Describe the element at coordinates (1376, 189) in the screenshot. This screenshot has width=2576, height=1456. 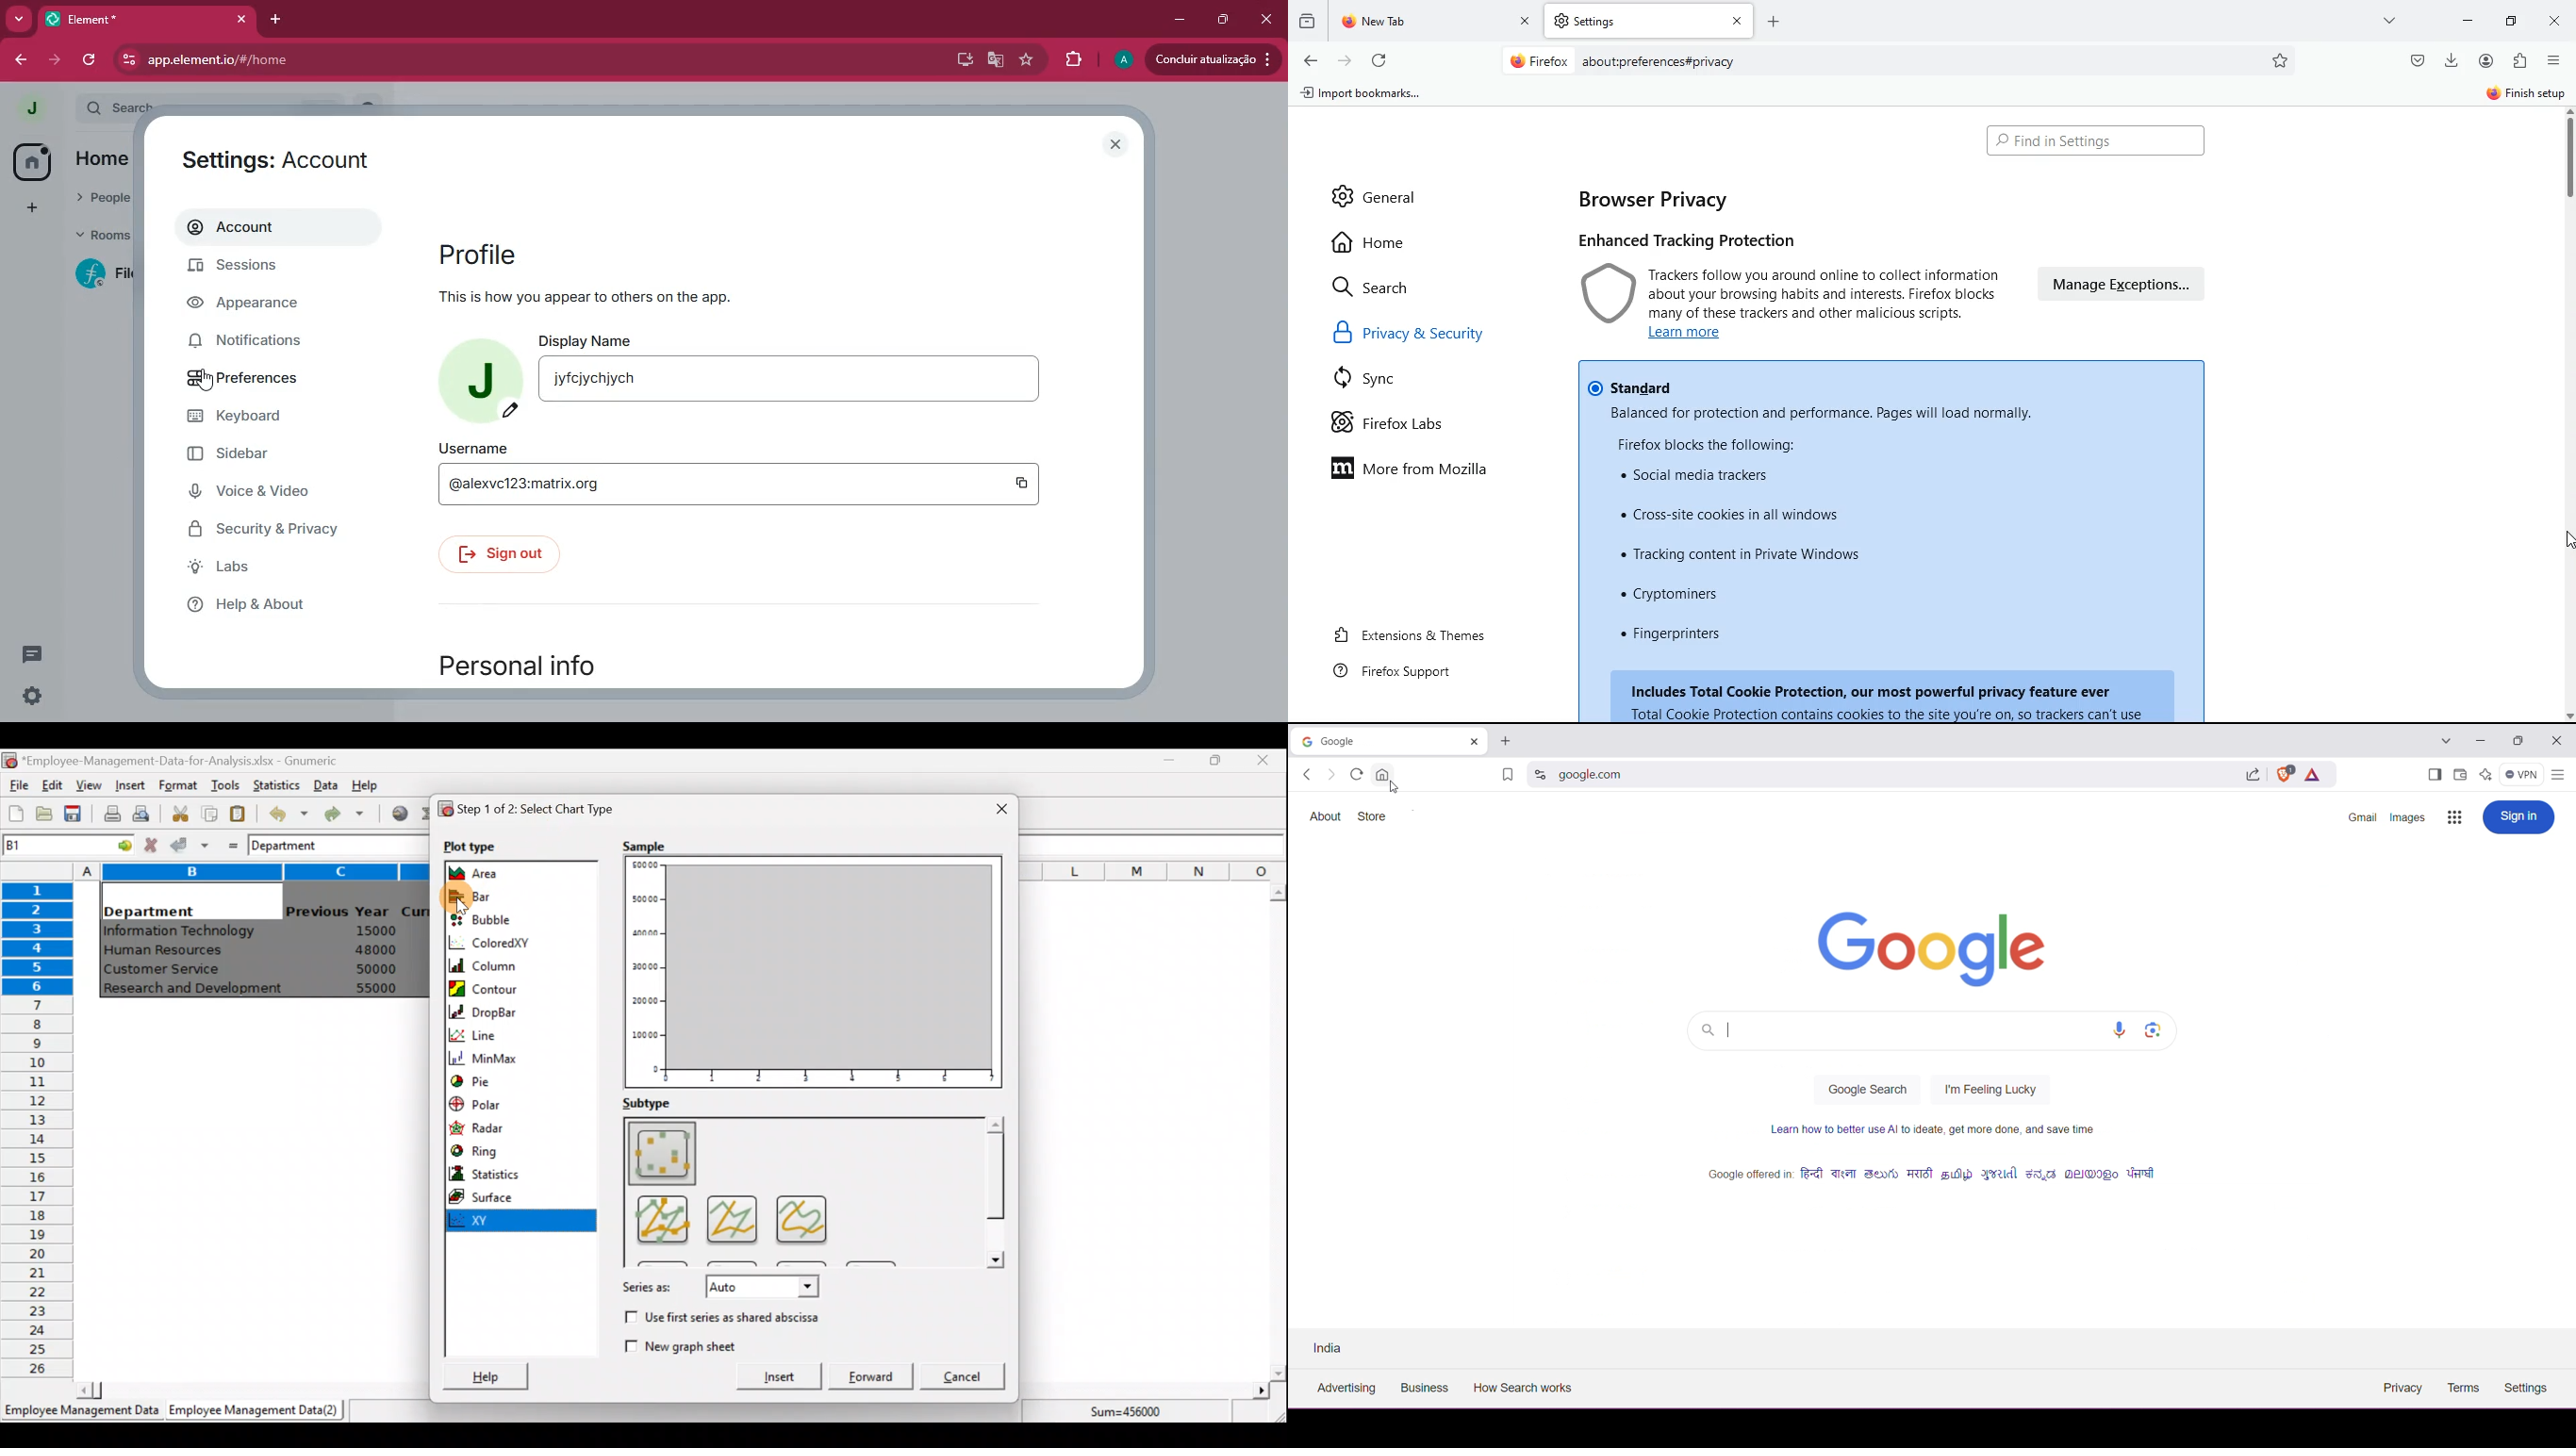
I see `general` at that location.